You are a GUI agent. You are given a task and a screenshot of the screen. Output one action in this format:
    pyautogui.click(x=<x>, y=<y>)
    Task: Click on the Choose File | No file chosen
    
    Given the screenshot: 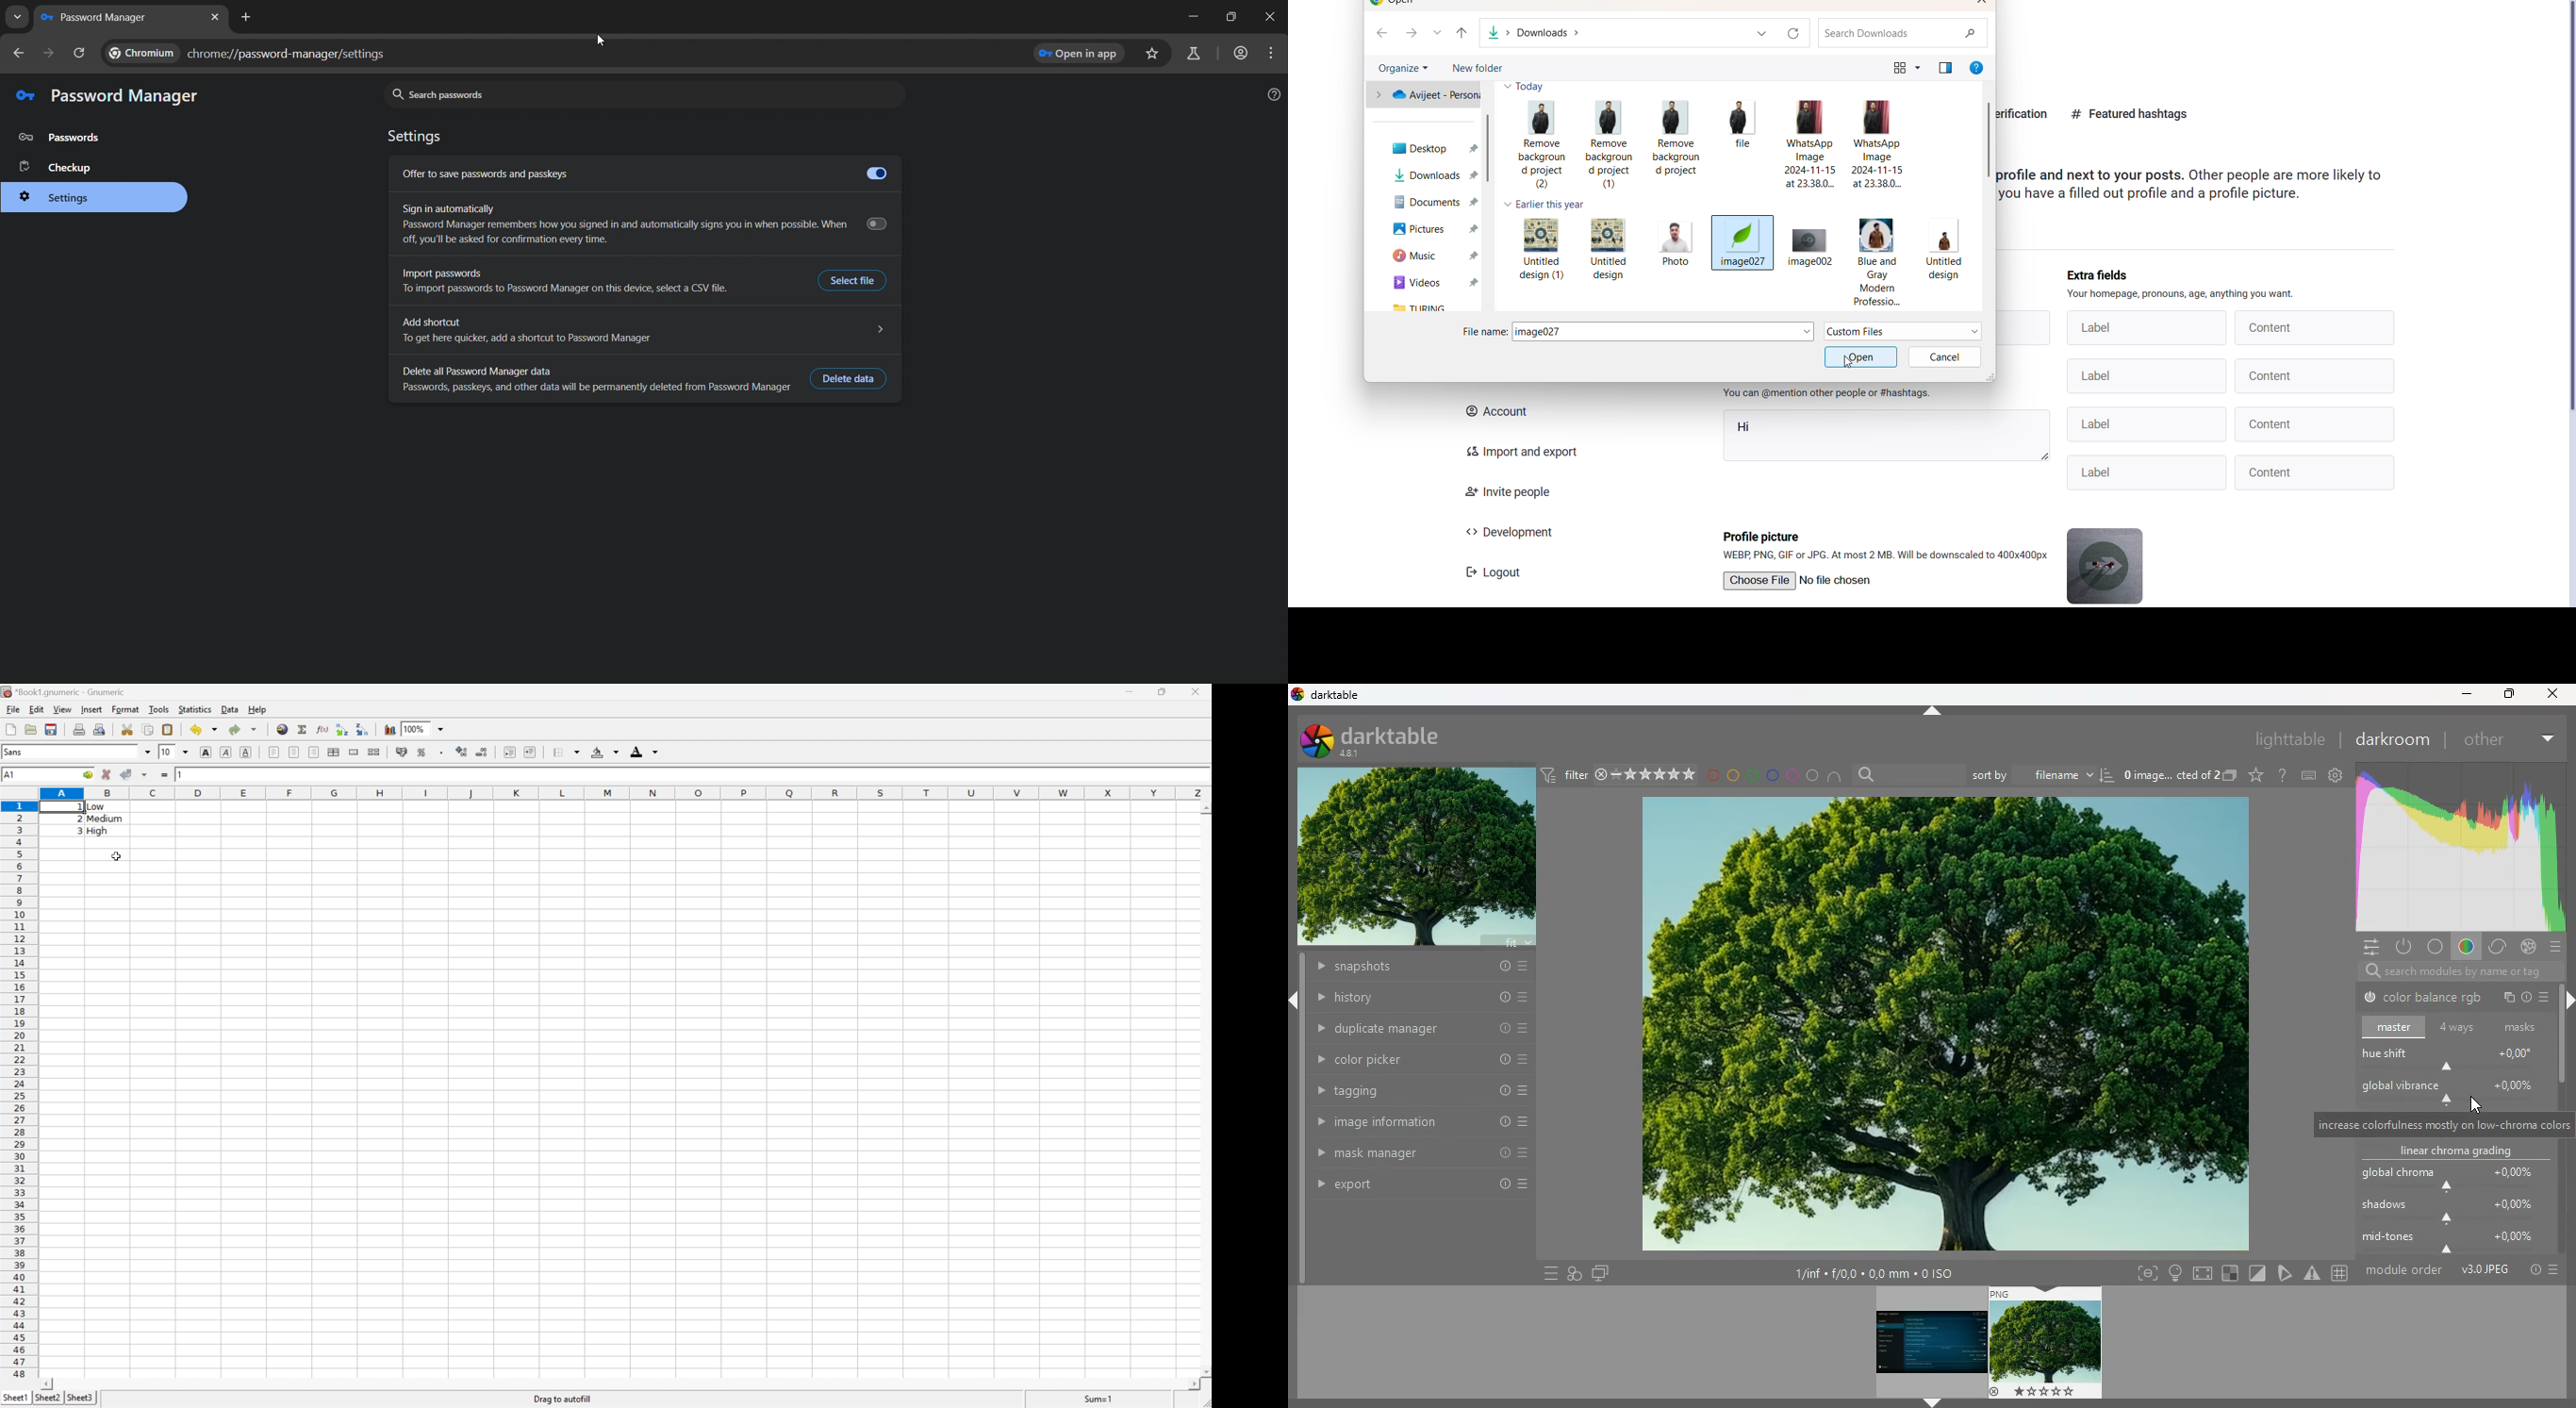 What is the action you would take?
    pyautogui.click(x=1798, y=581)
    